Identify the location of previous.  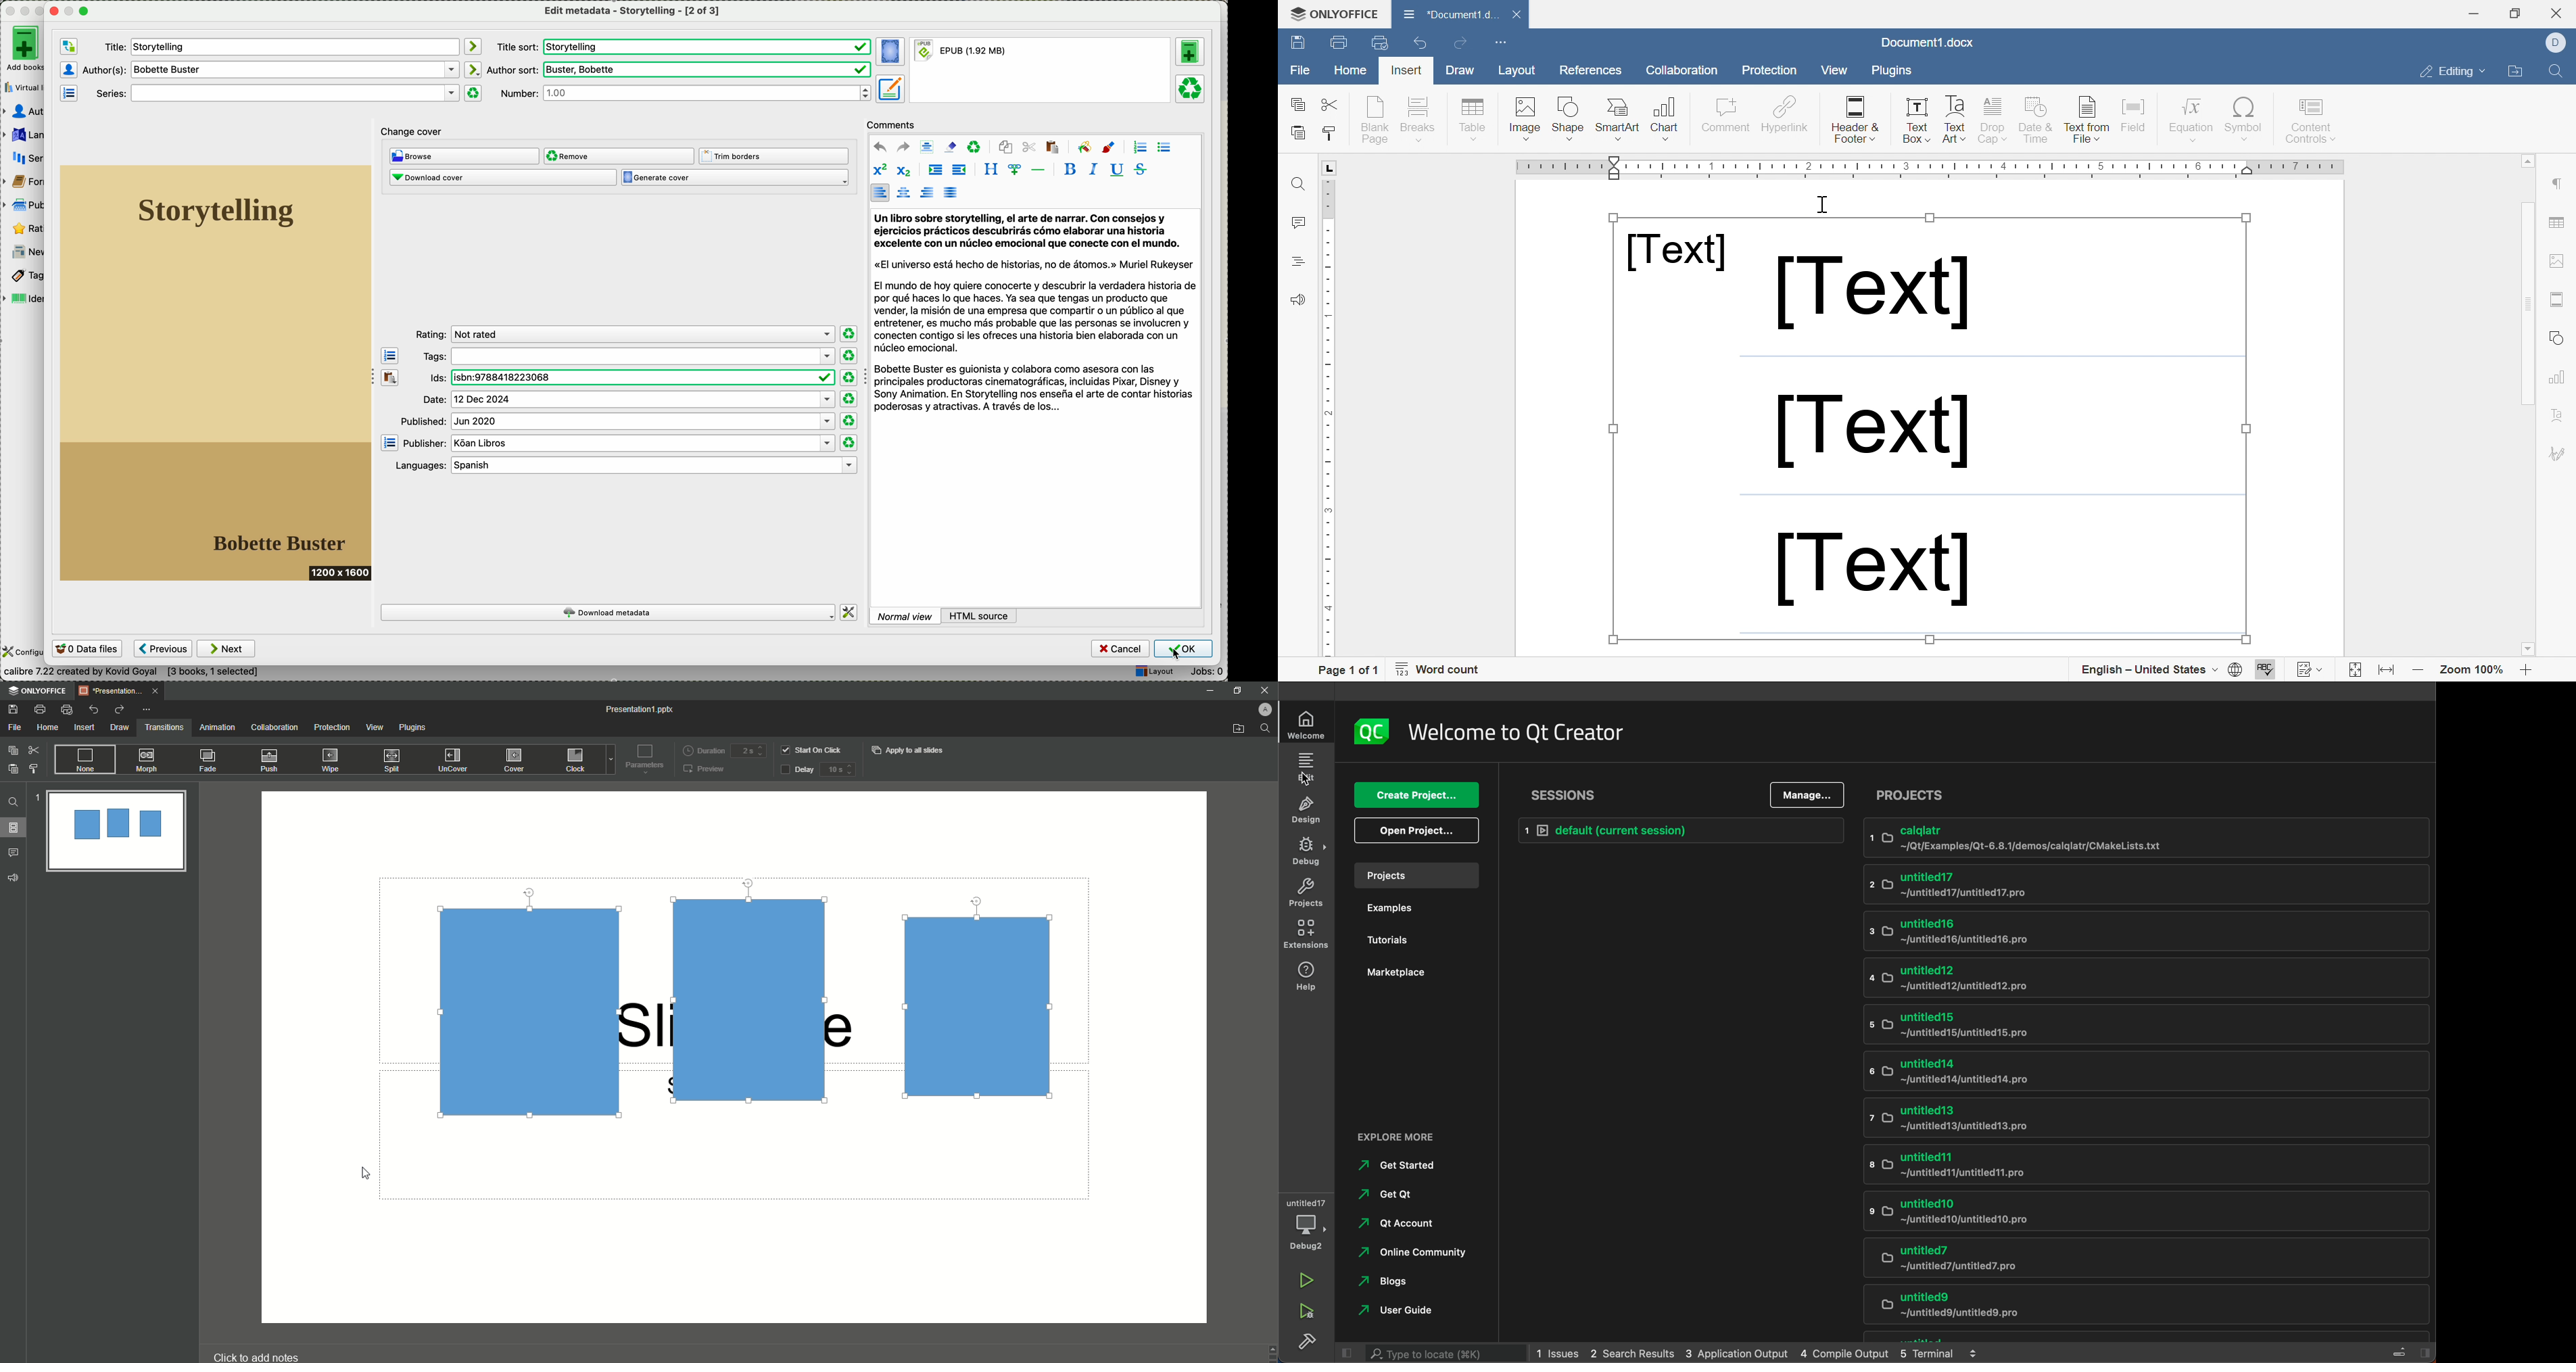
(163, 648).